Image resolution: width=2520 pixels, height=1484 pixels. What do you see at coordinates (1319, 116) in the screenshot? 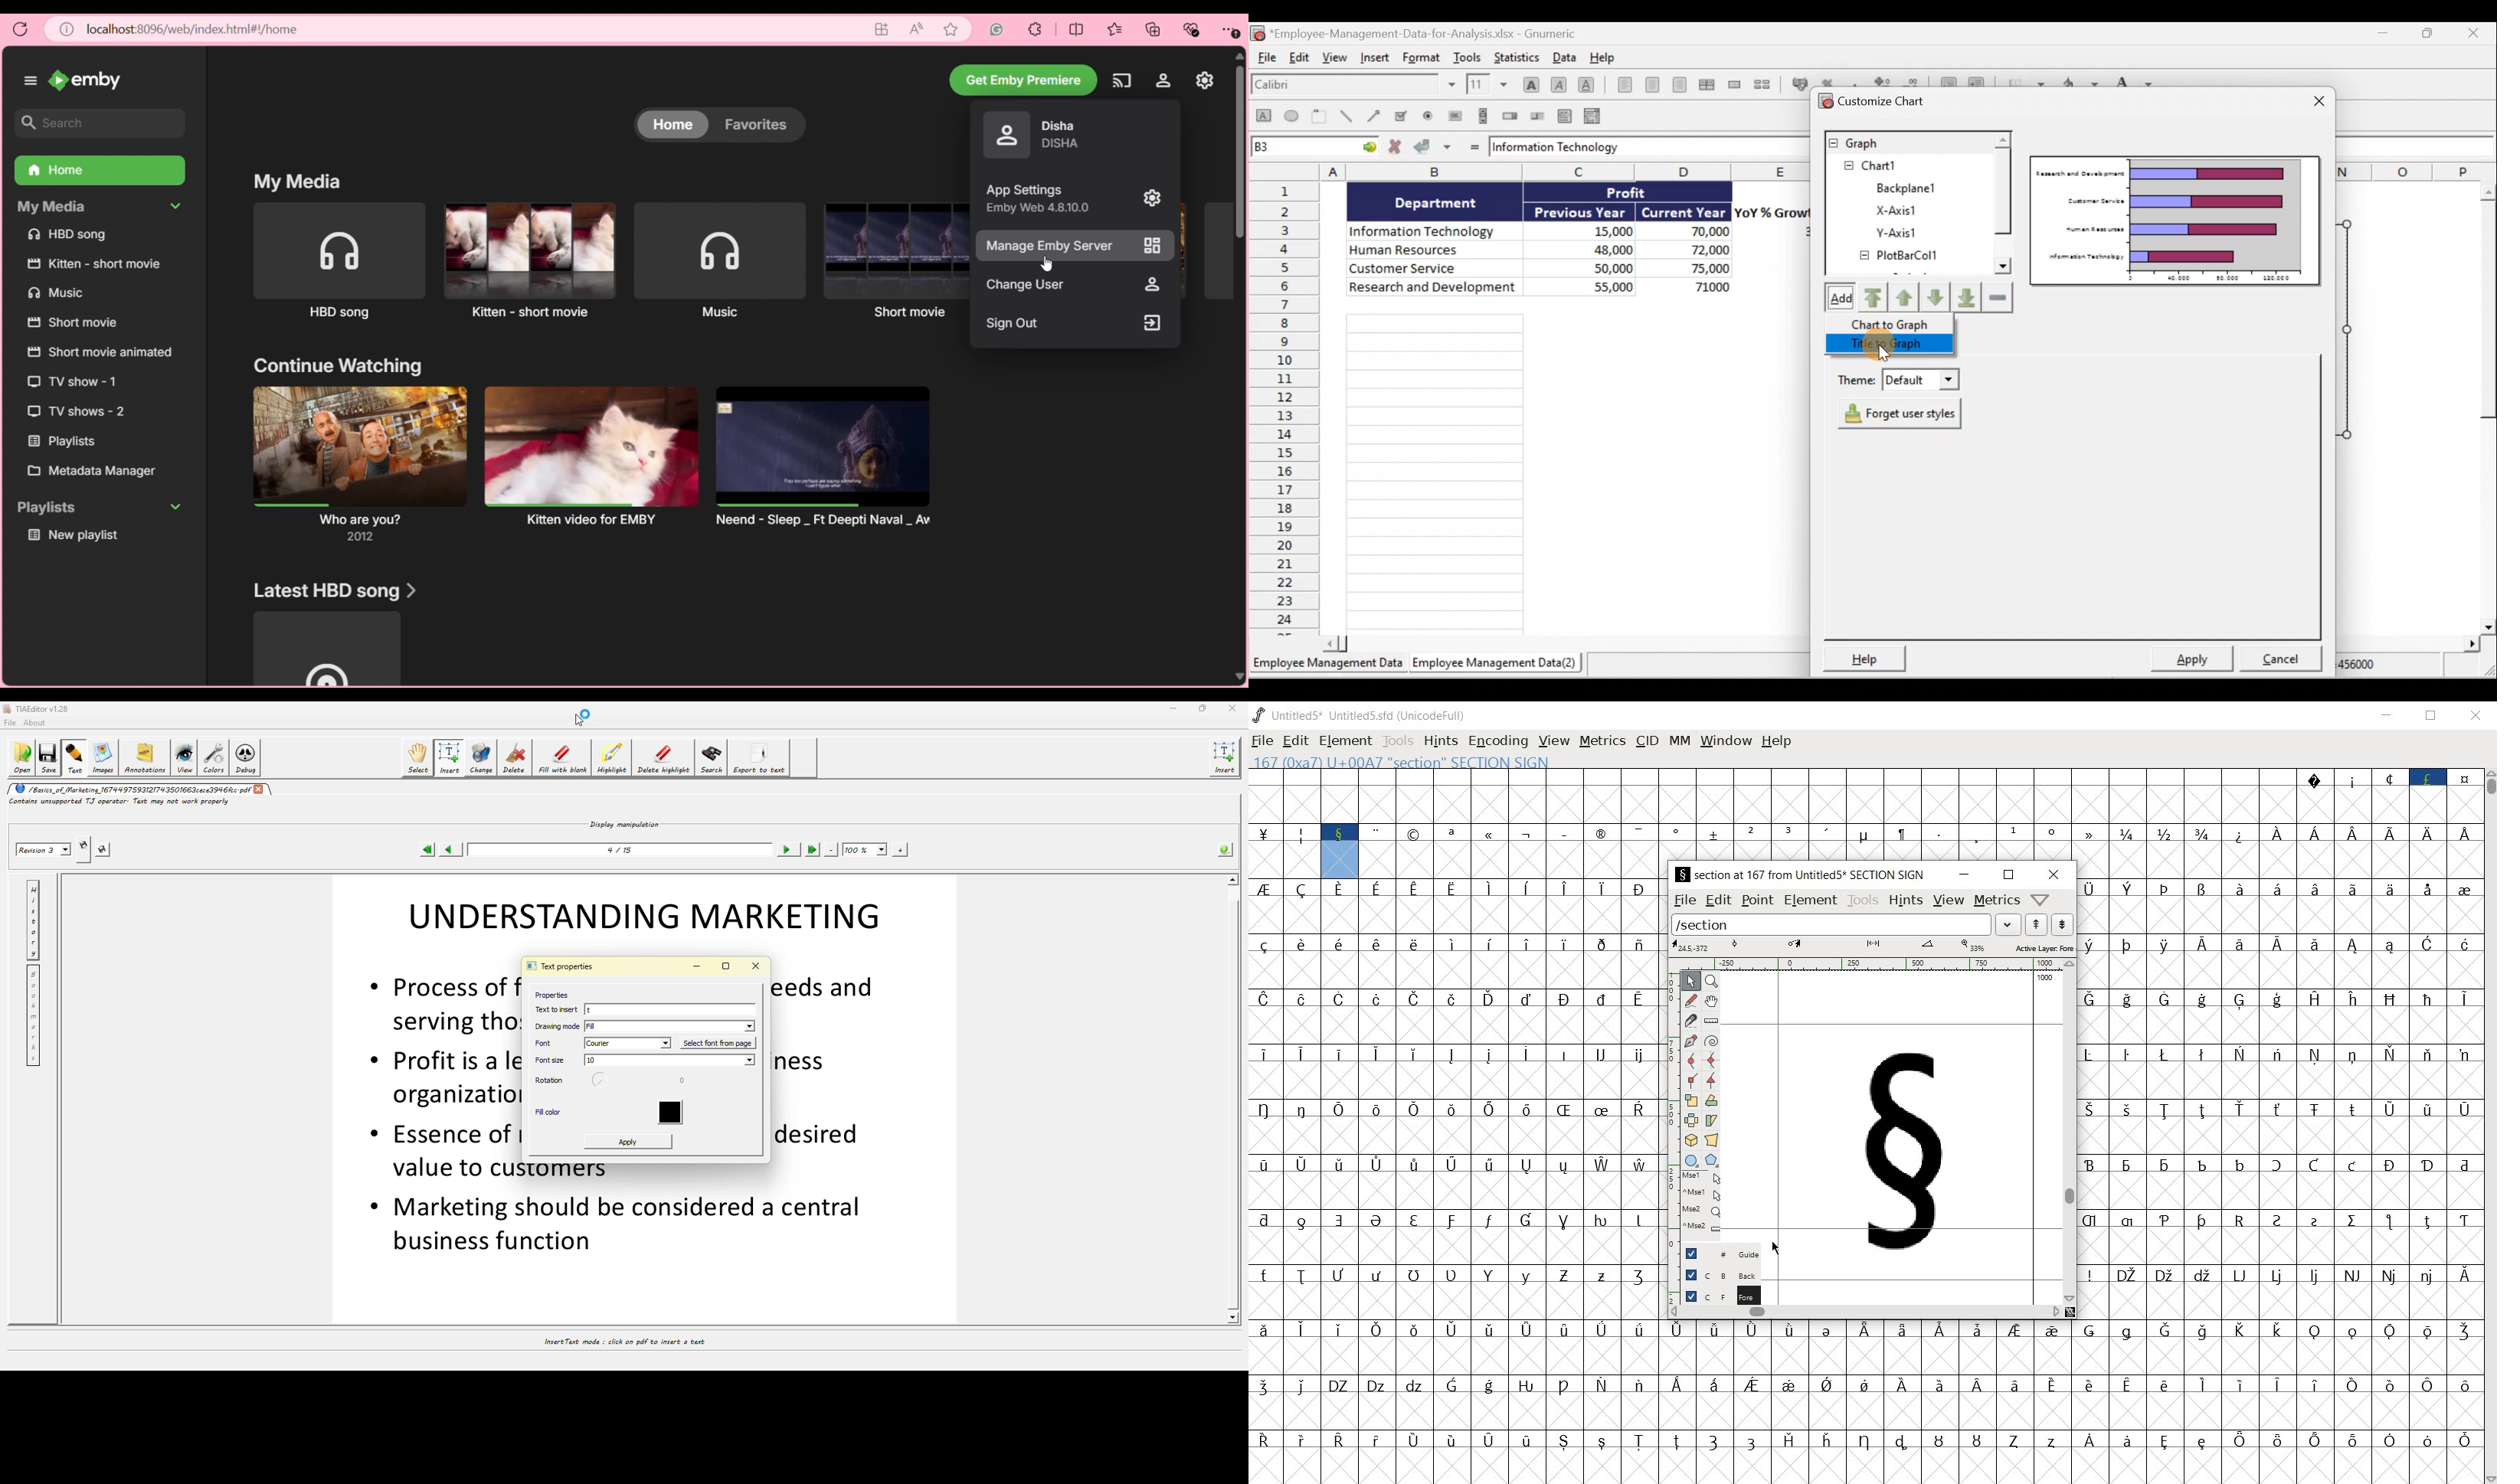
I see `Create a frame` at bounding box center [1319, 116].